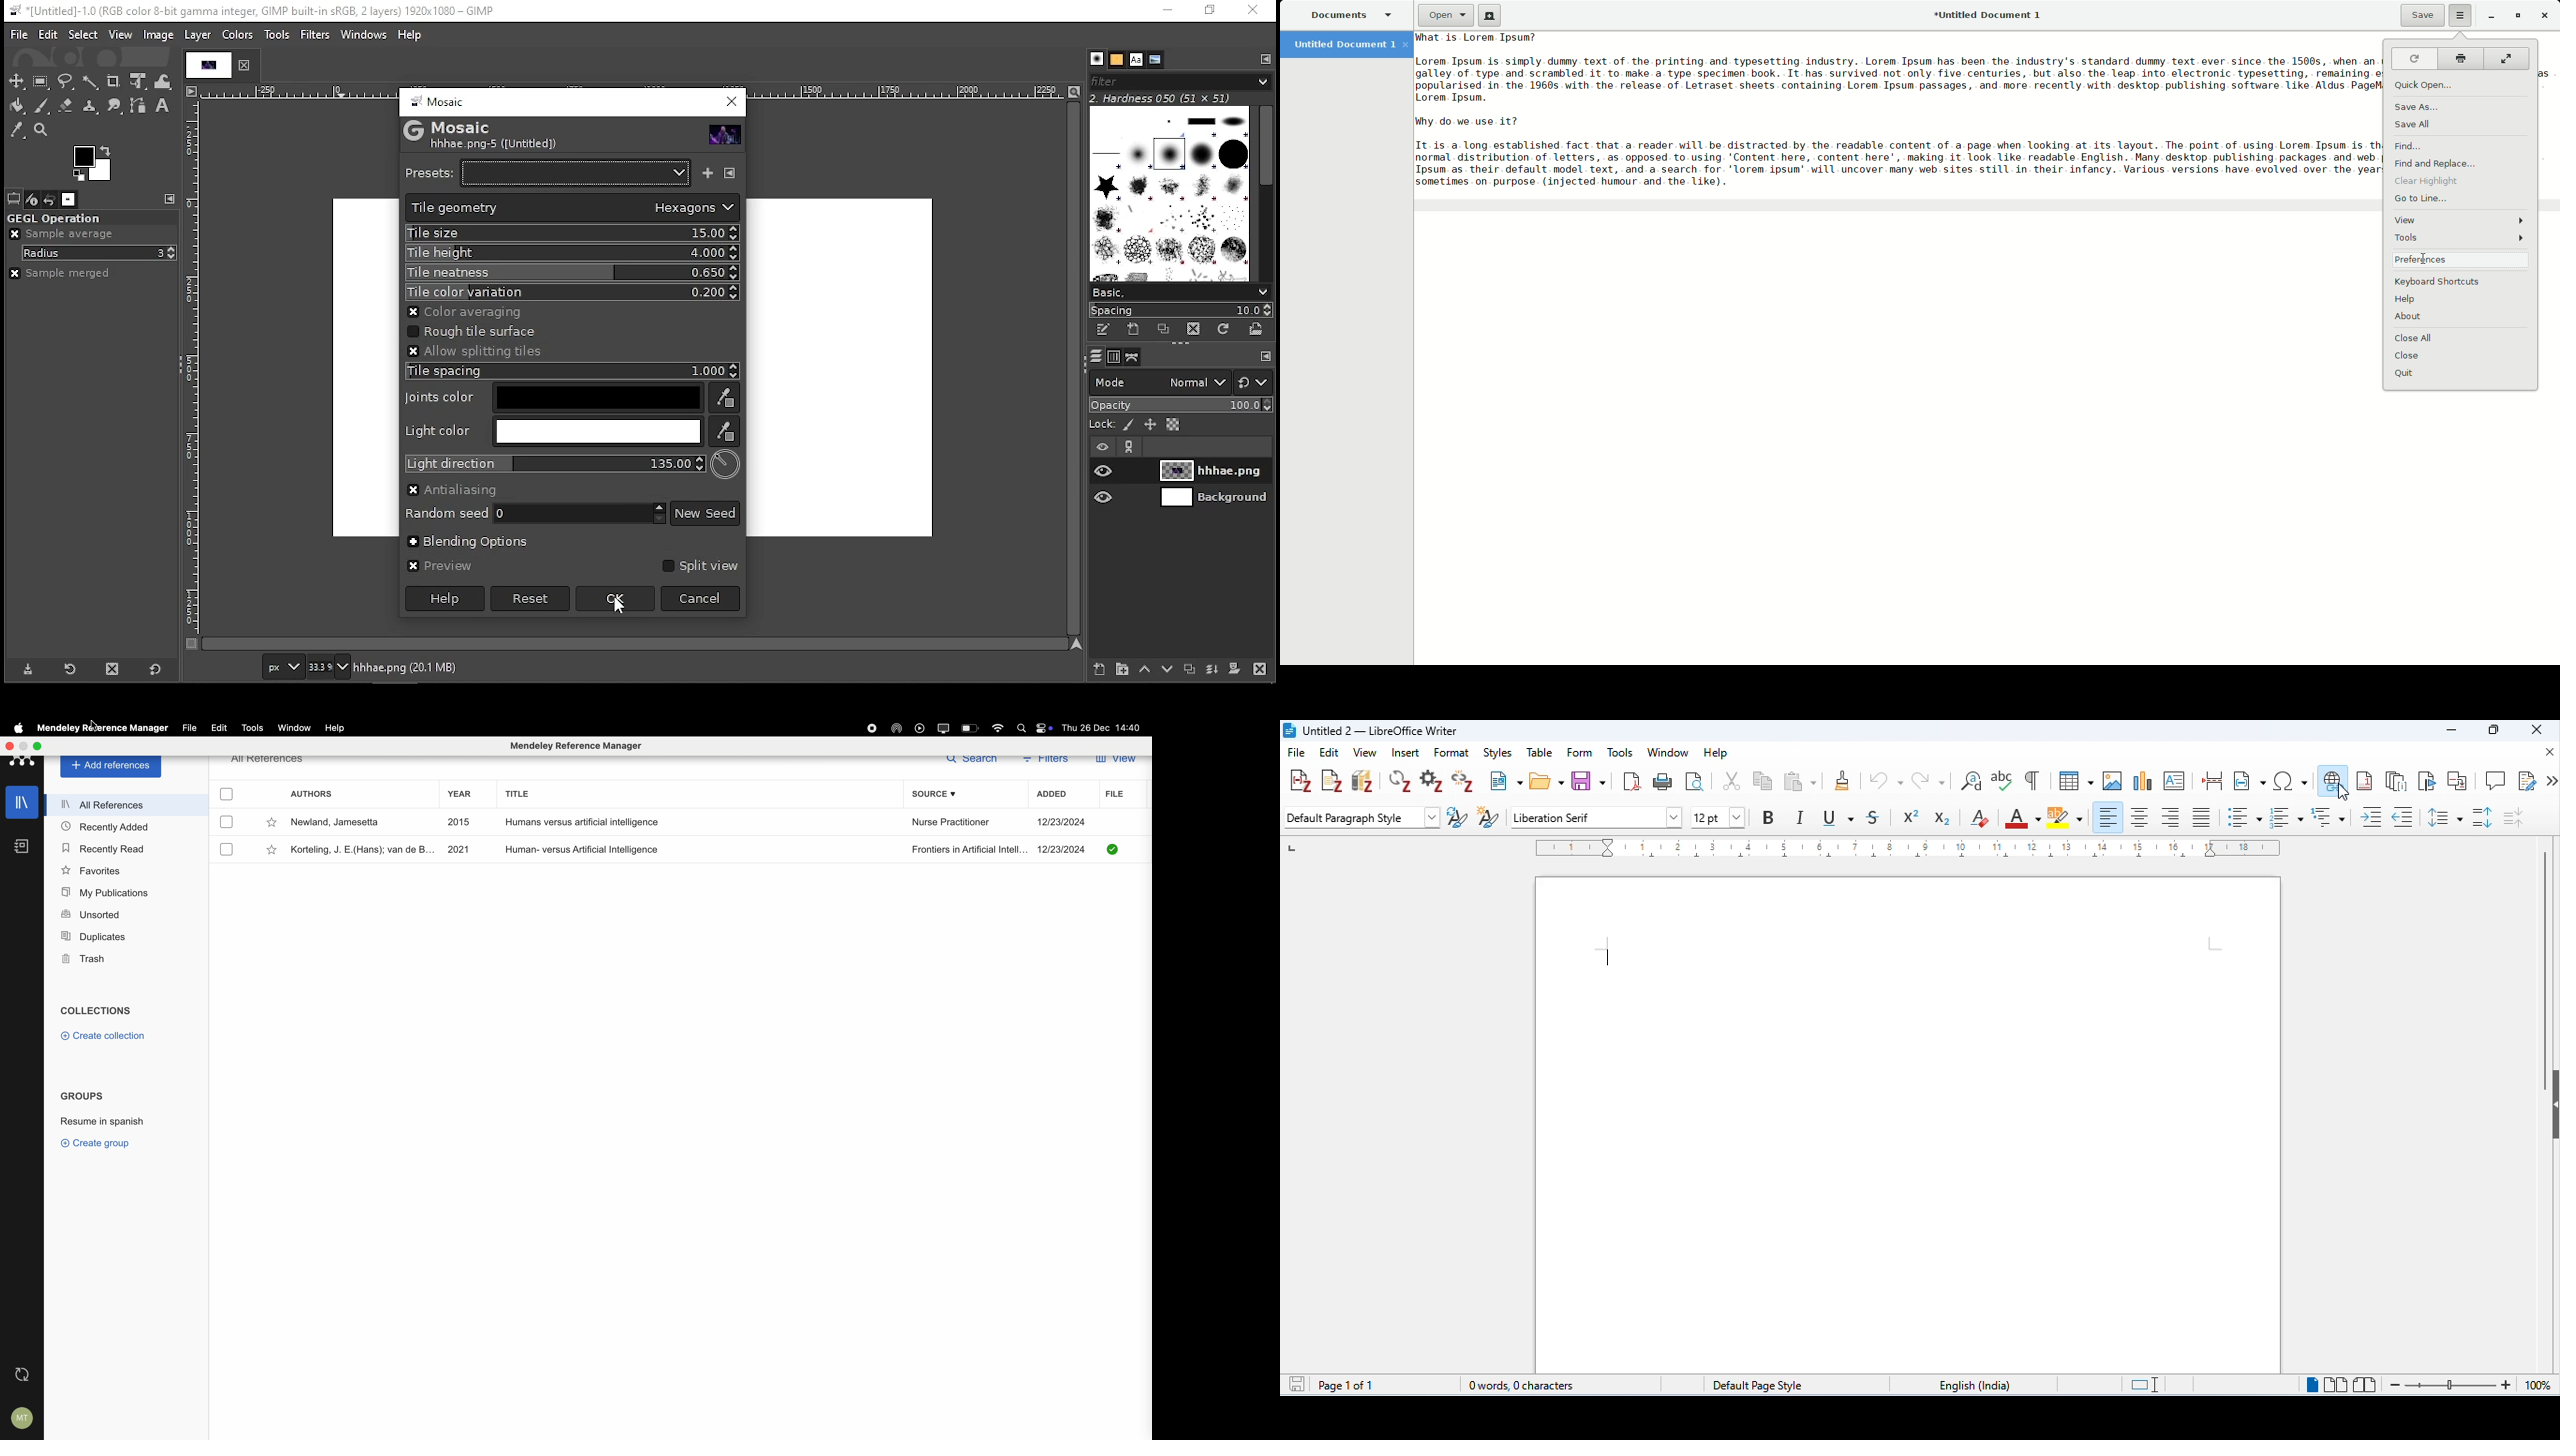 Image resolution: width=2576 pixels, height=1456 pixels. What do you see at coordinates (362, 35) in the screenshot?
I see `windows` at bounding box center [362, 35].